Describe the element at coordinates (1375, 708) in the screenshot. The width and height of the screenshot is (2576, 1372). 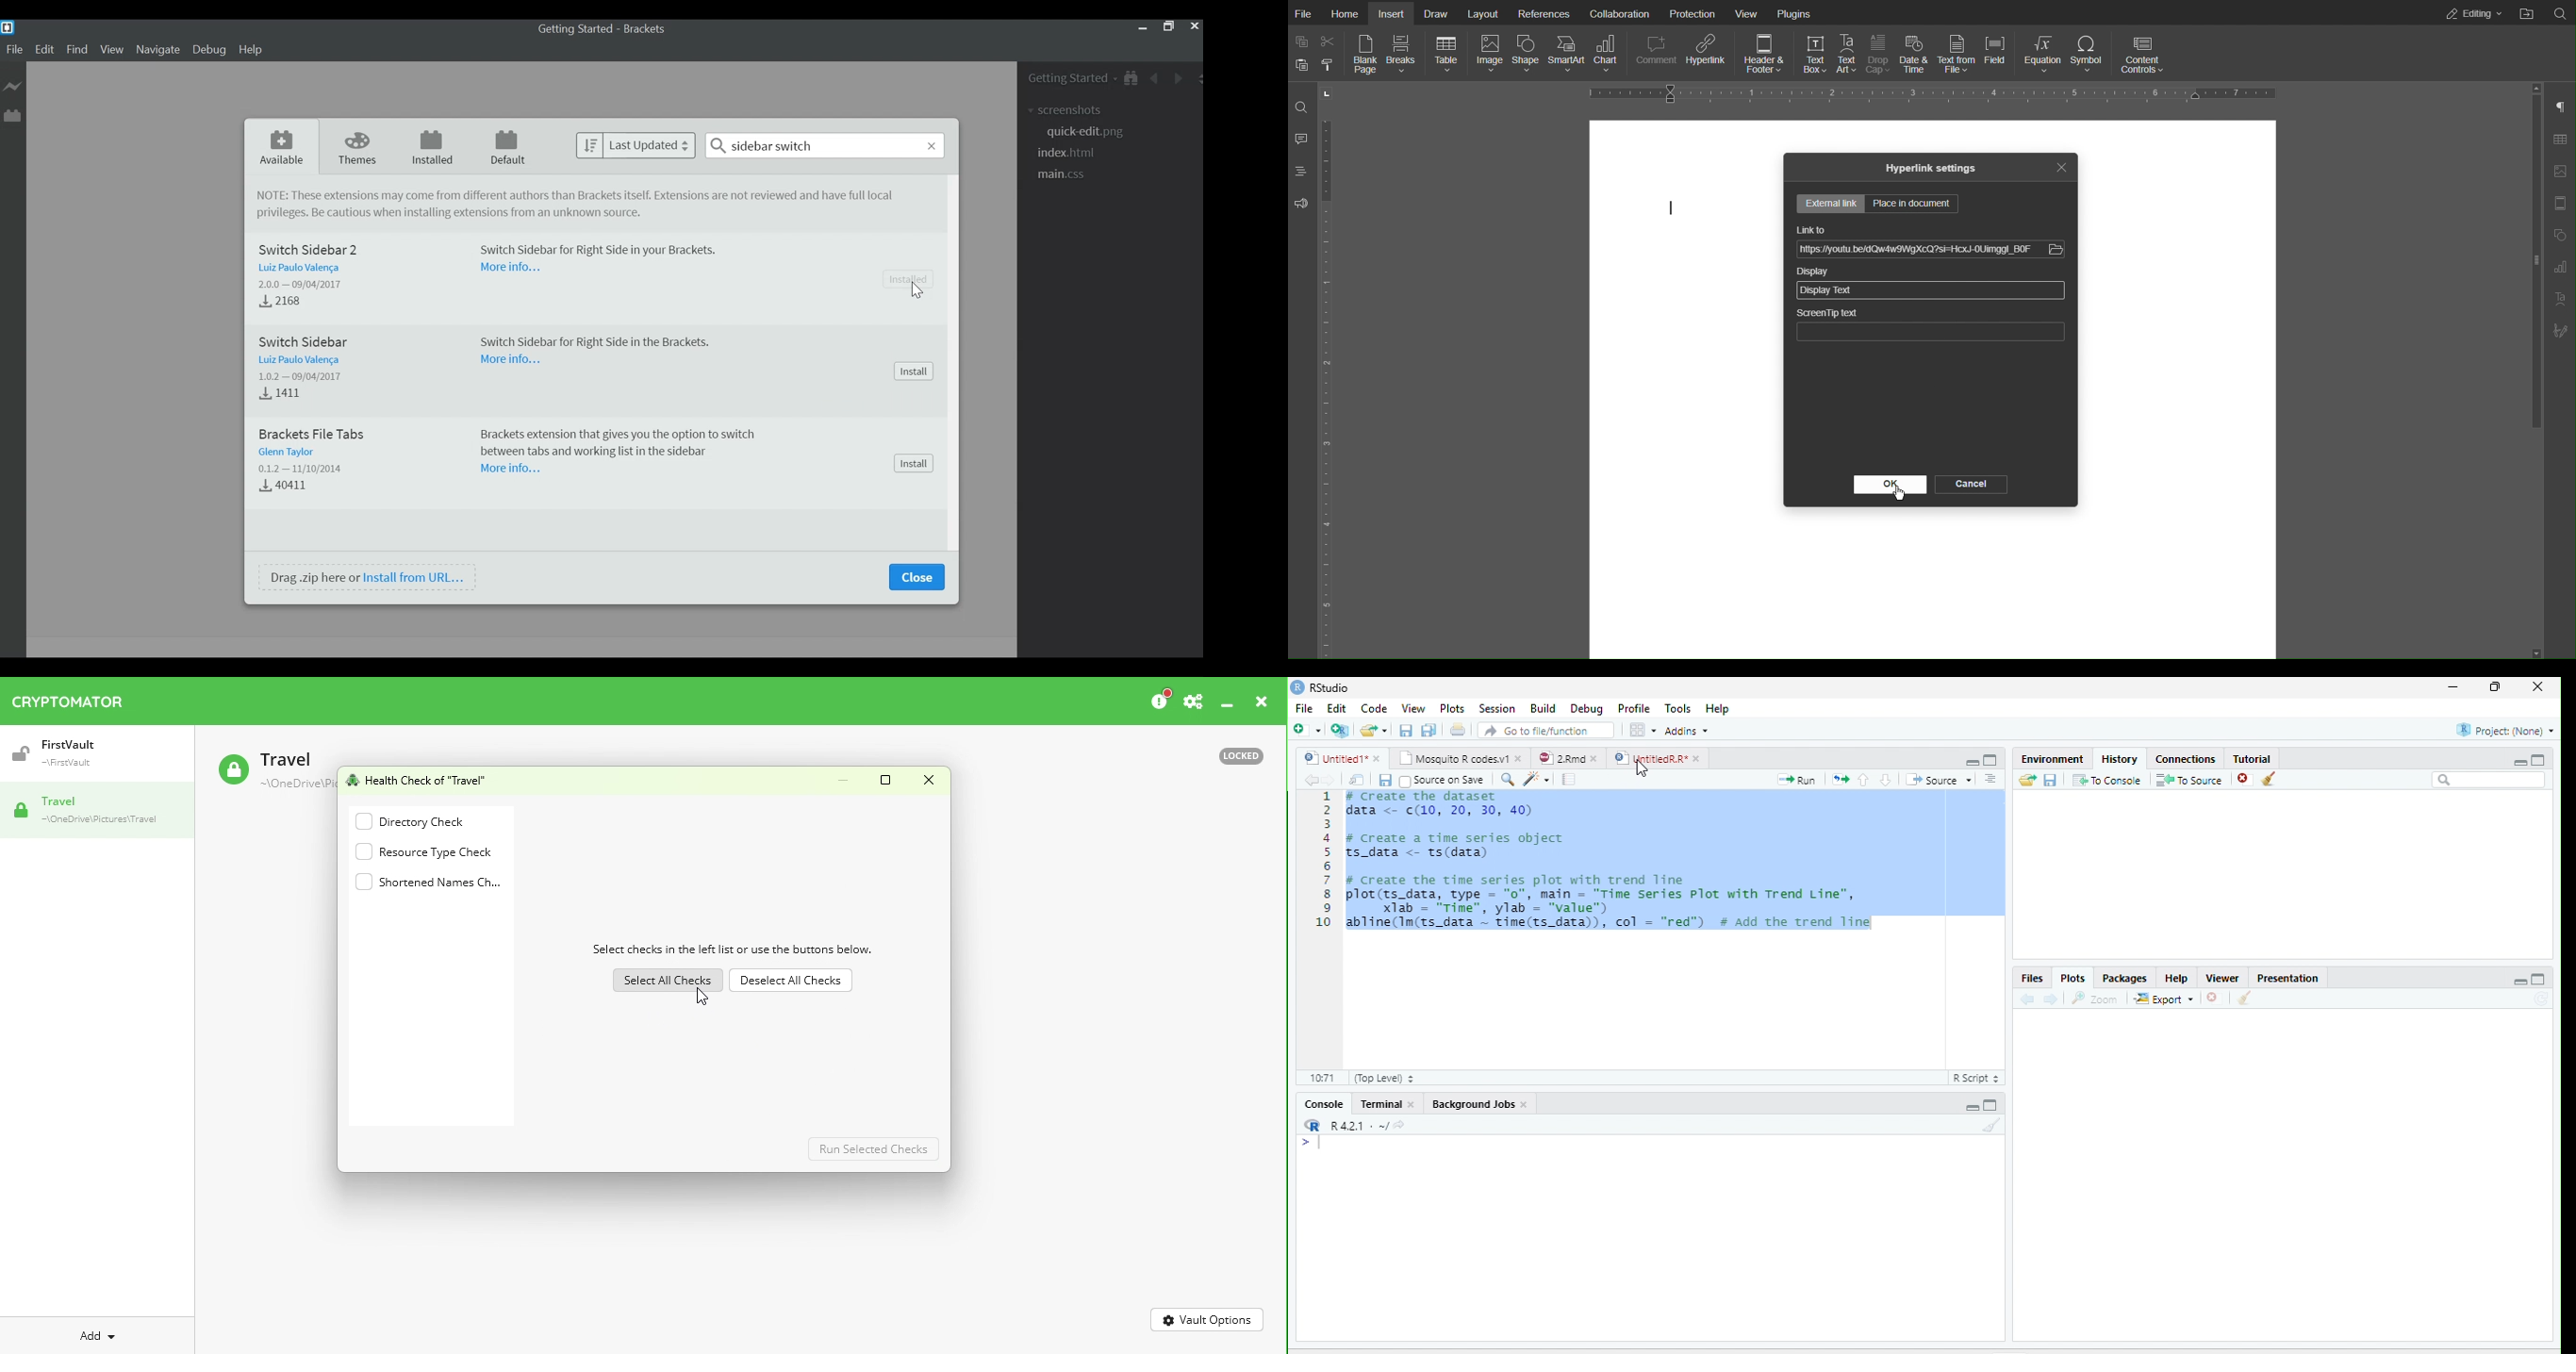
I see `Code` at that location.